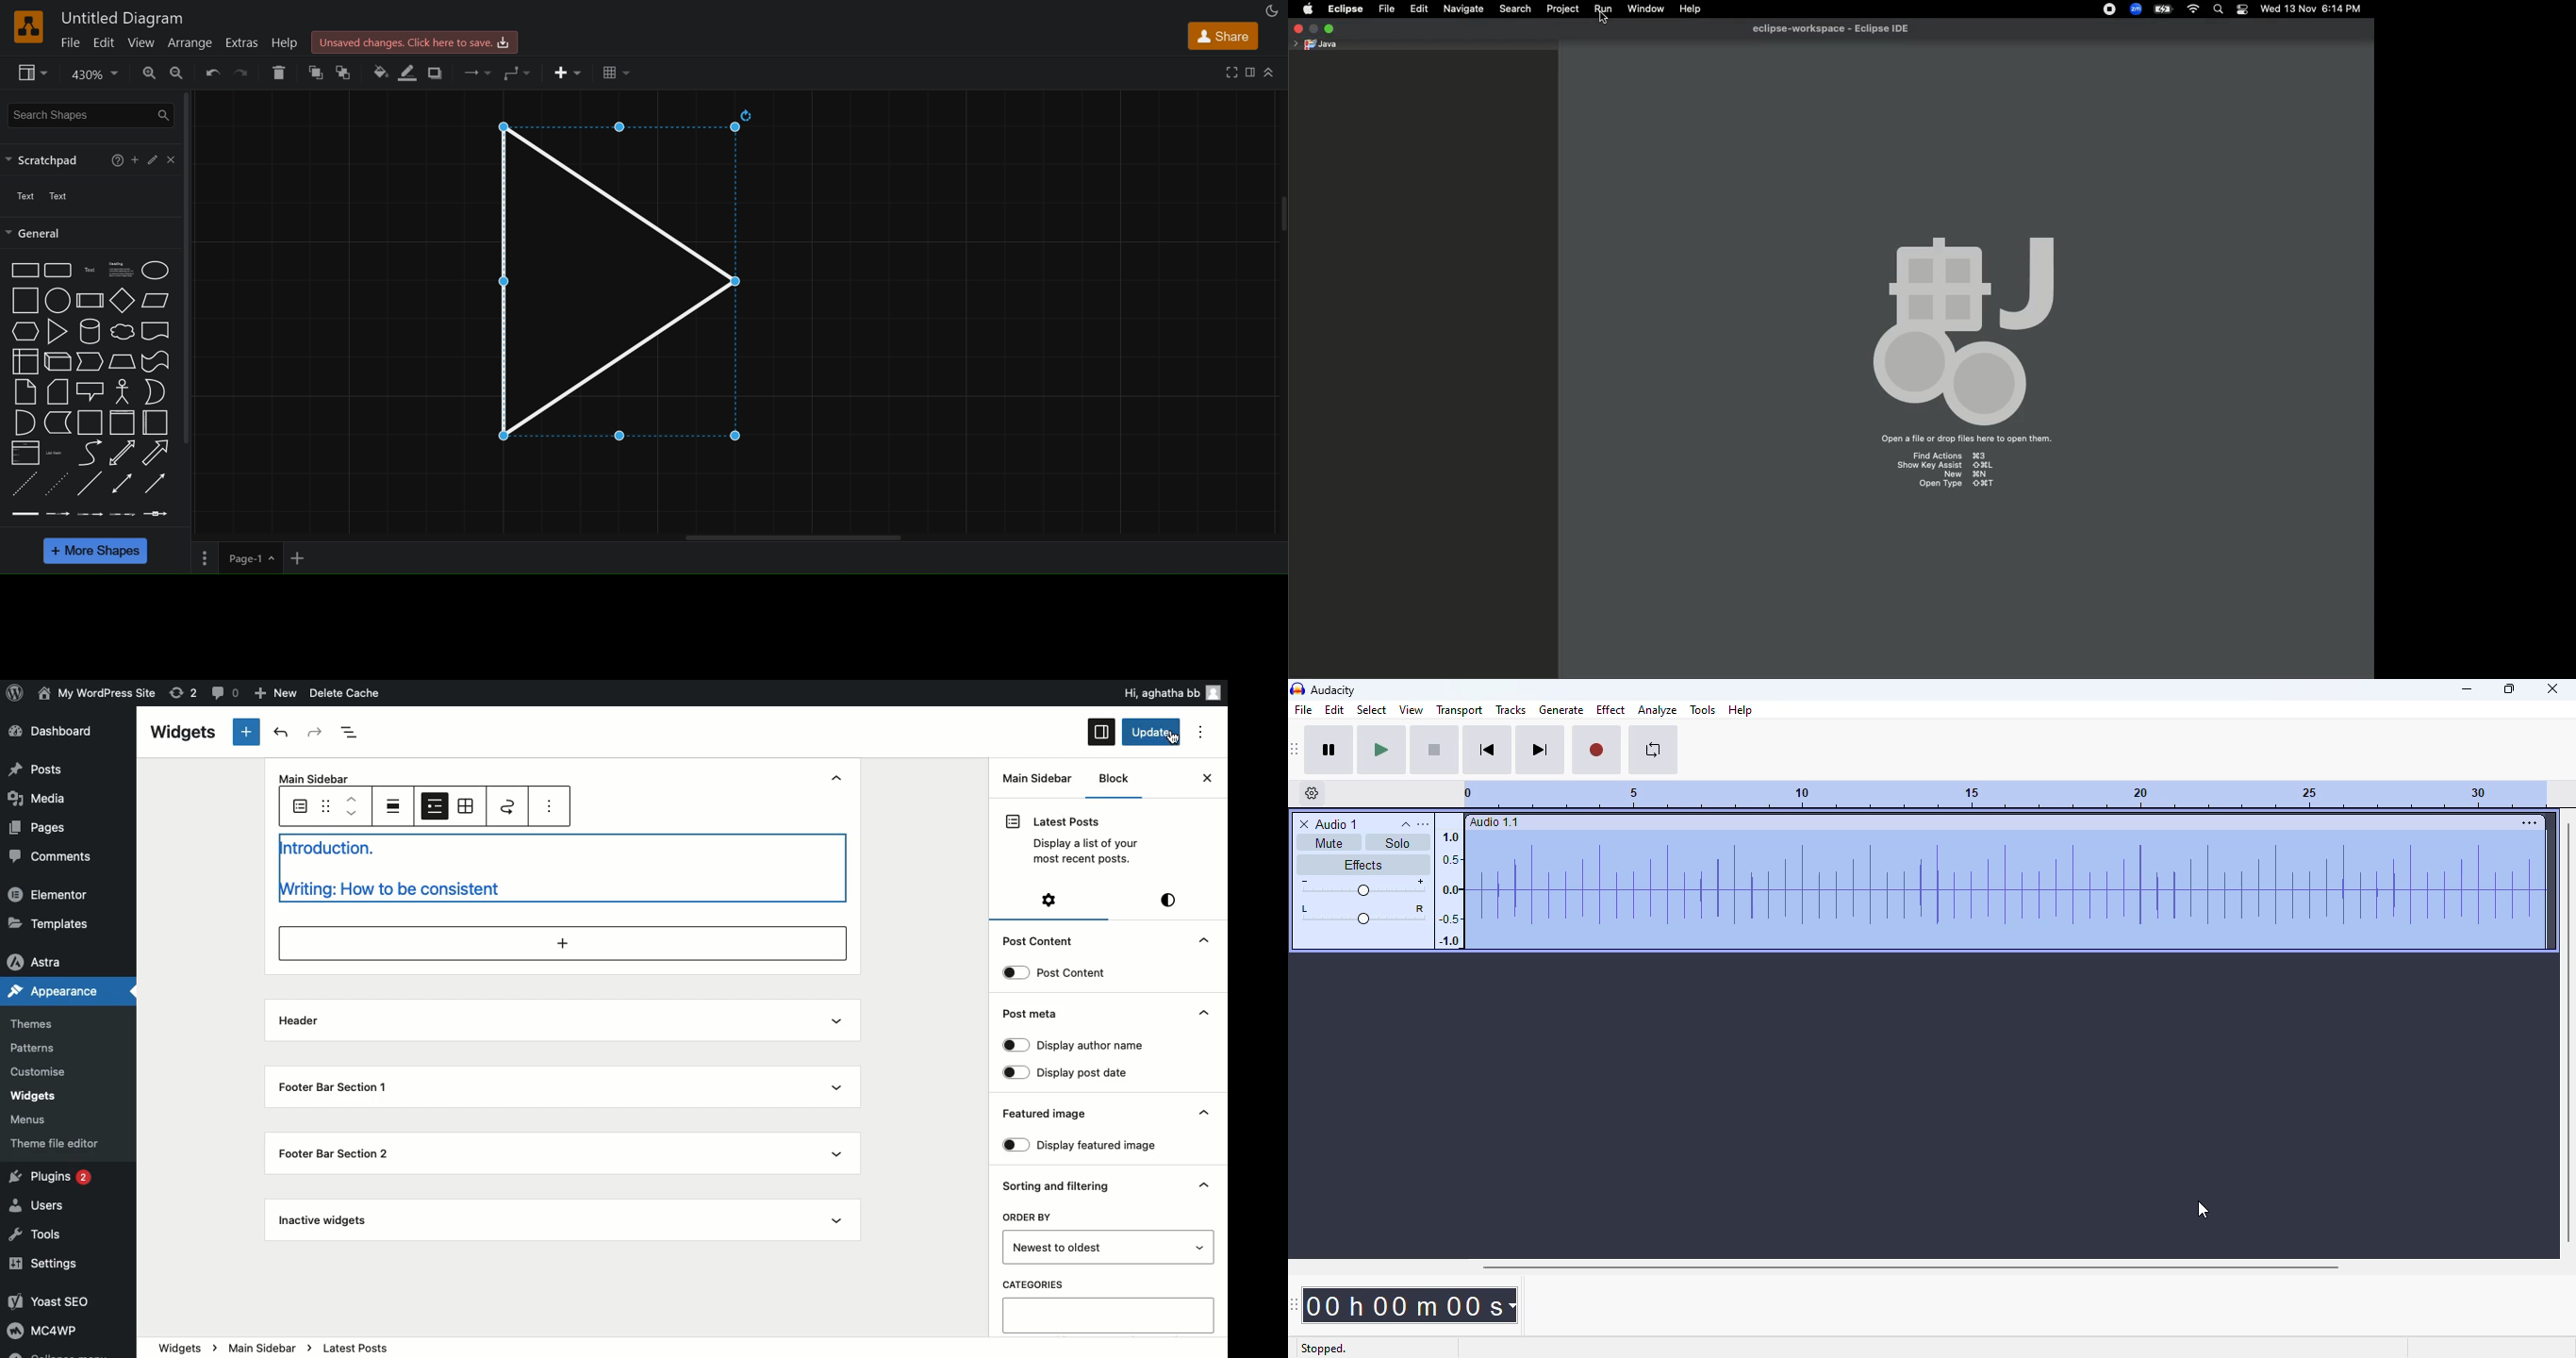  Describe the element at coordinates (434, 806) in the screenshot. I see `List view` at that location.